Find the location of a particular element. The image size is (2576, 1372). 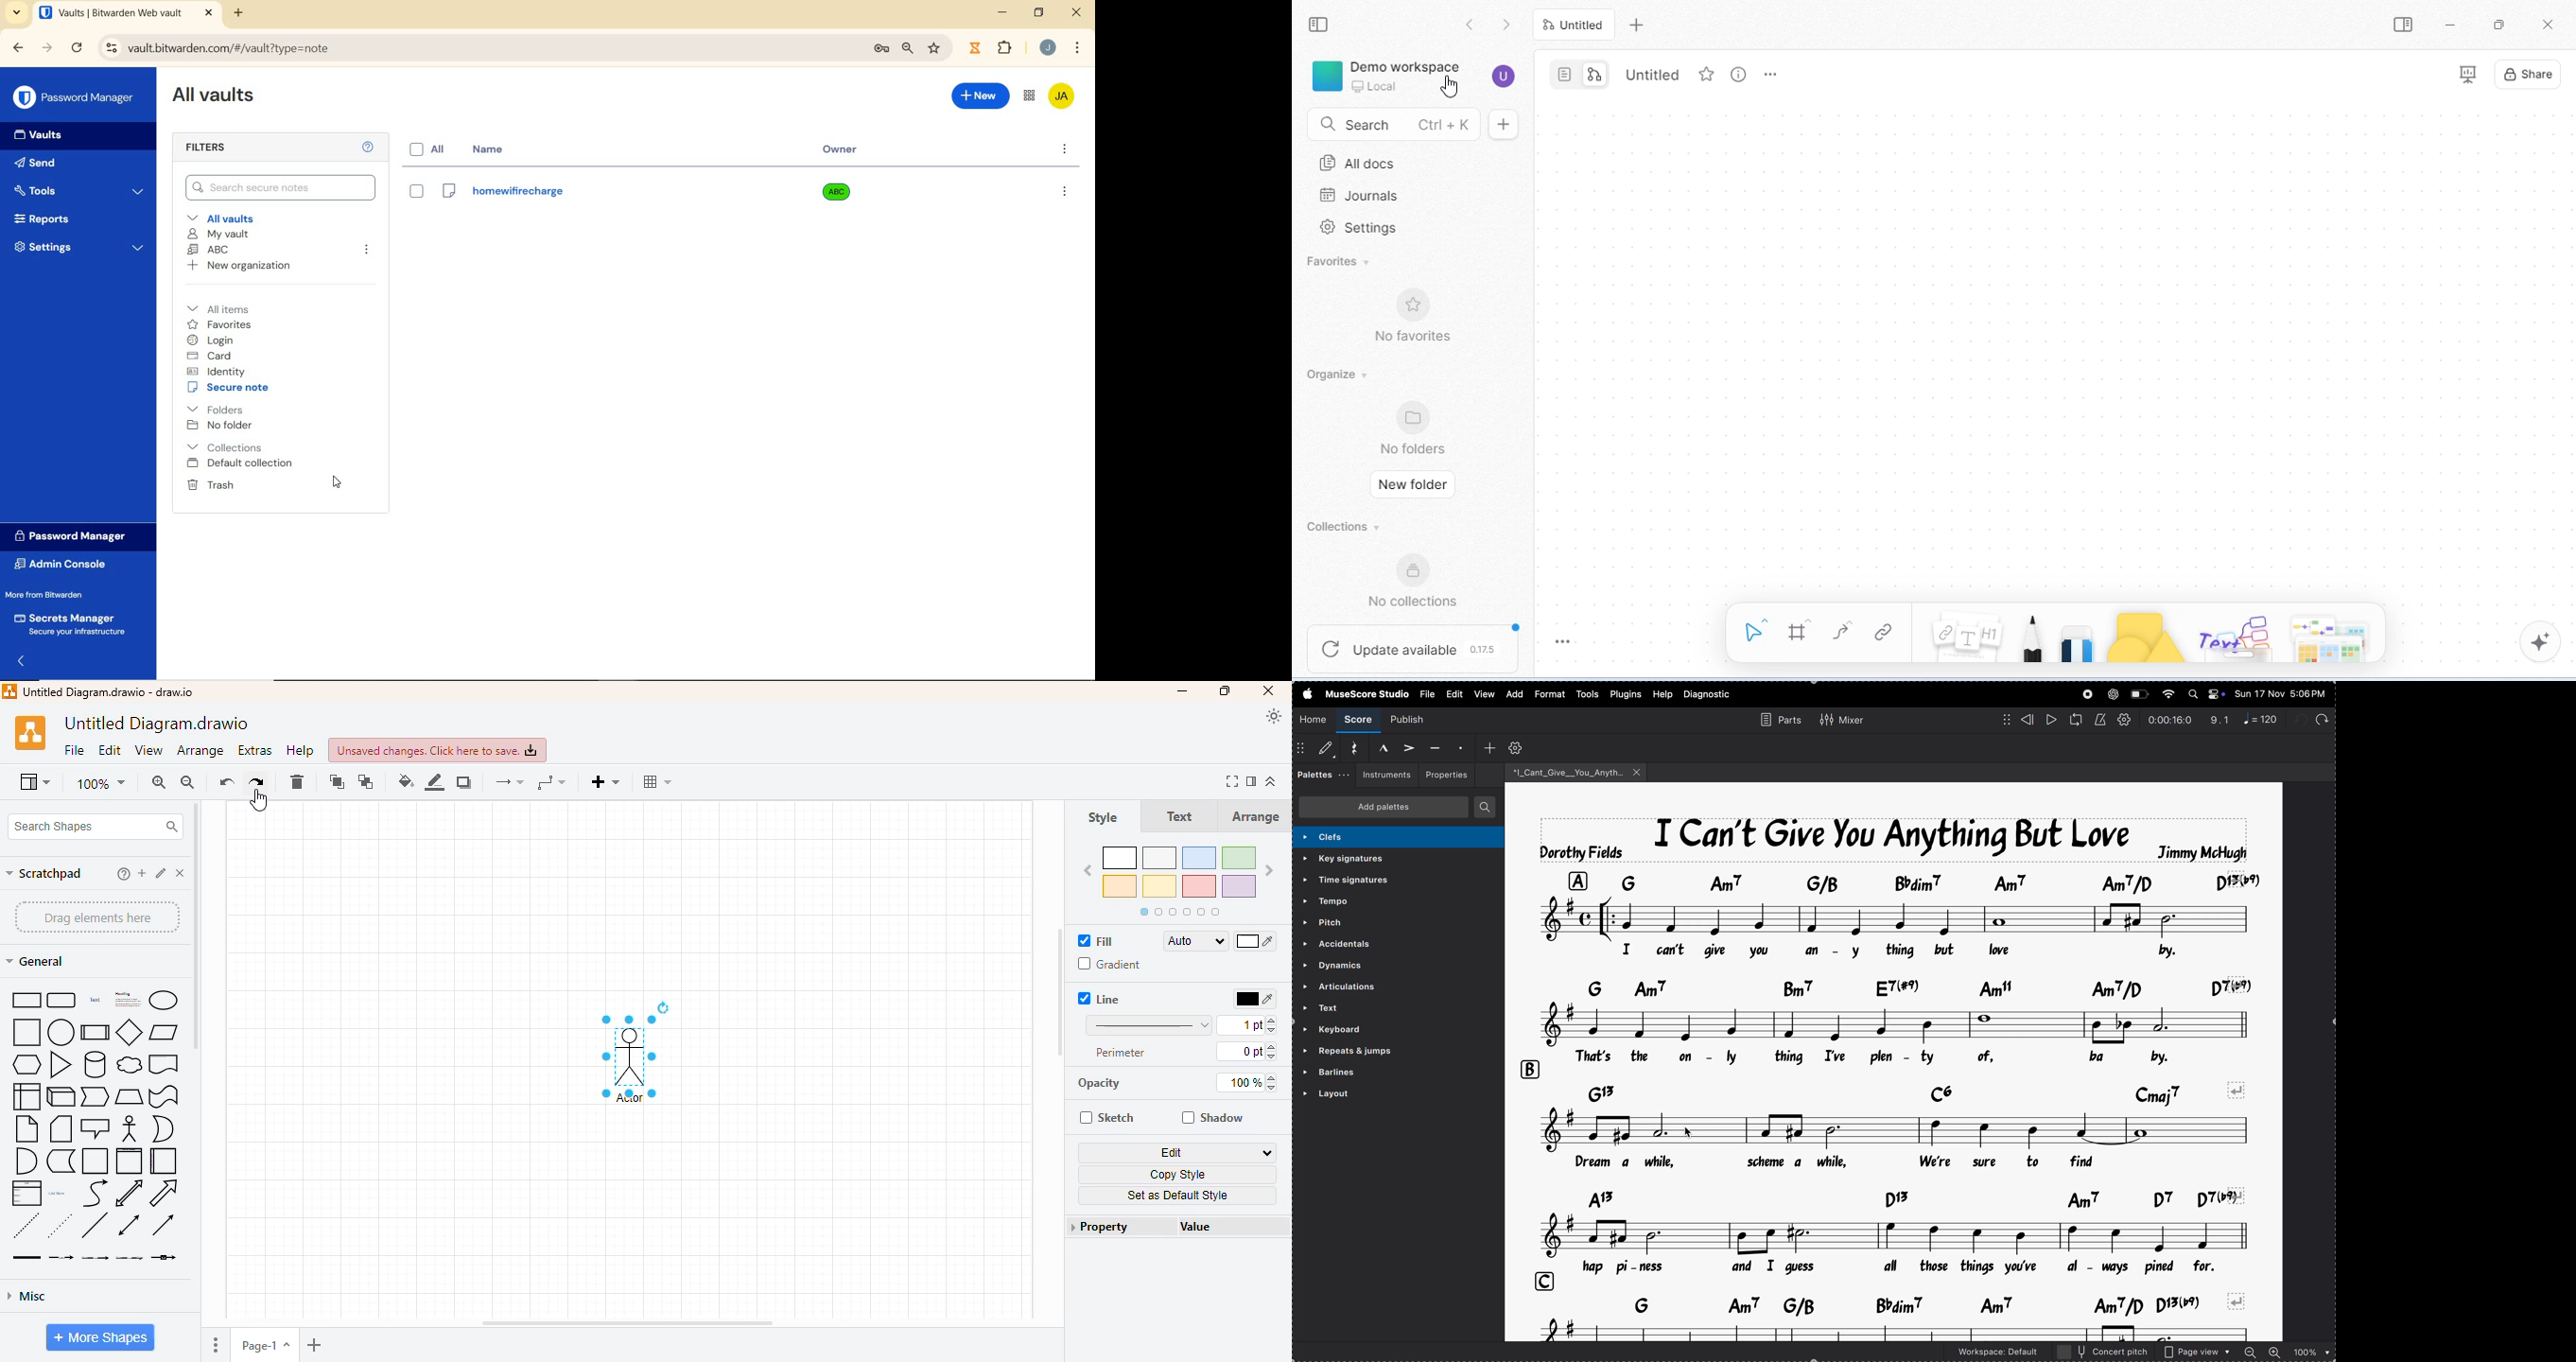

triangle is located at coordinates (61, 1065).